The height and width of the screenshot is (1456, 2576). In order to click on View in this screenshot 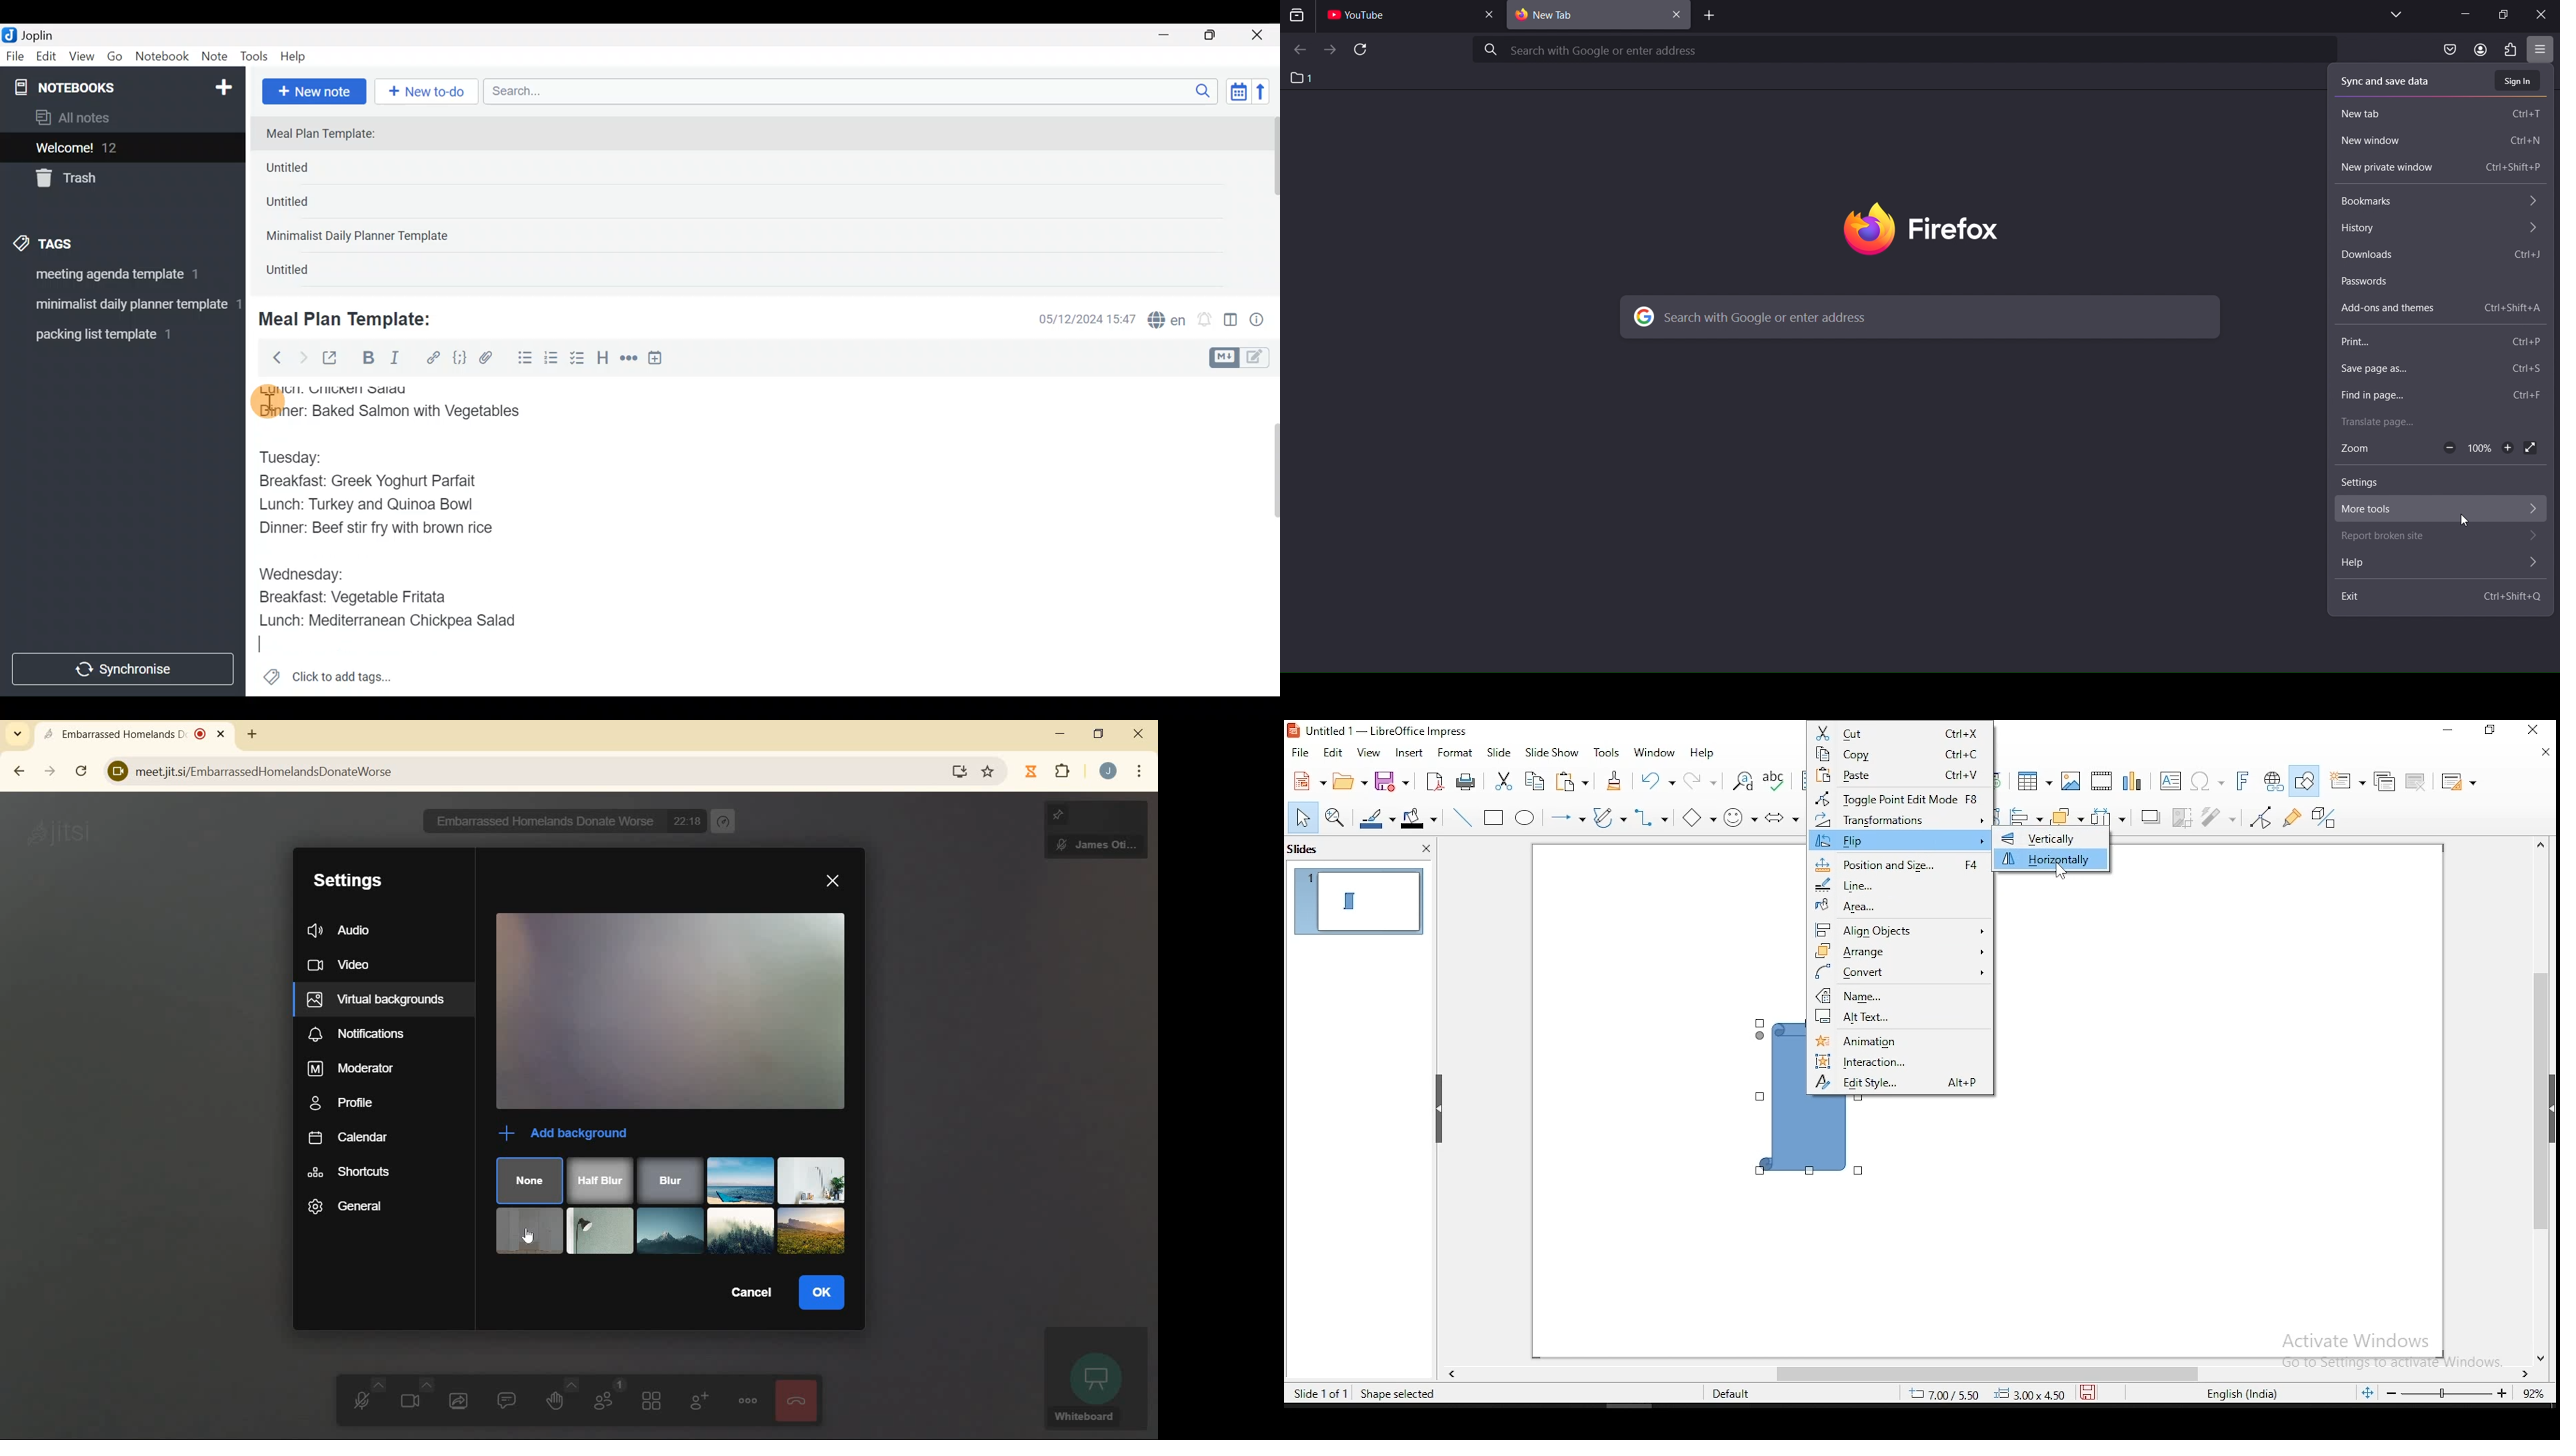, I will do `click(81, 59)`.